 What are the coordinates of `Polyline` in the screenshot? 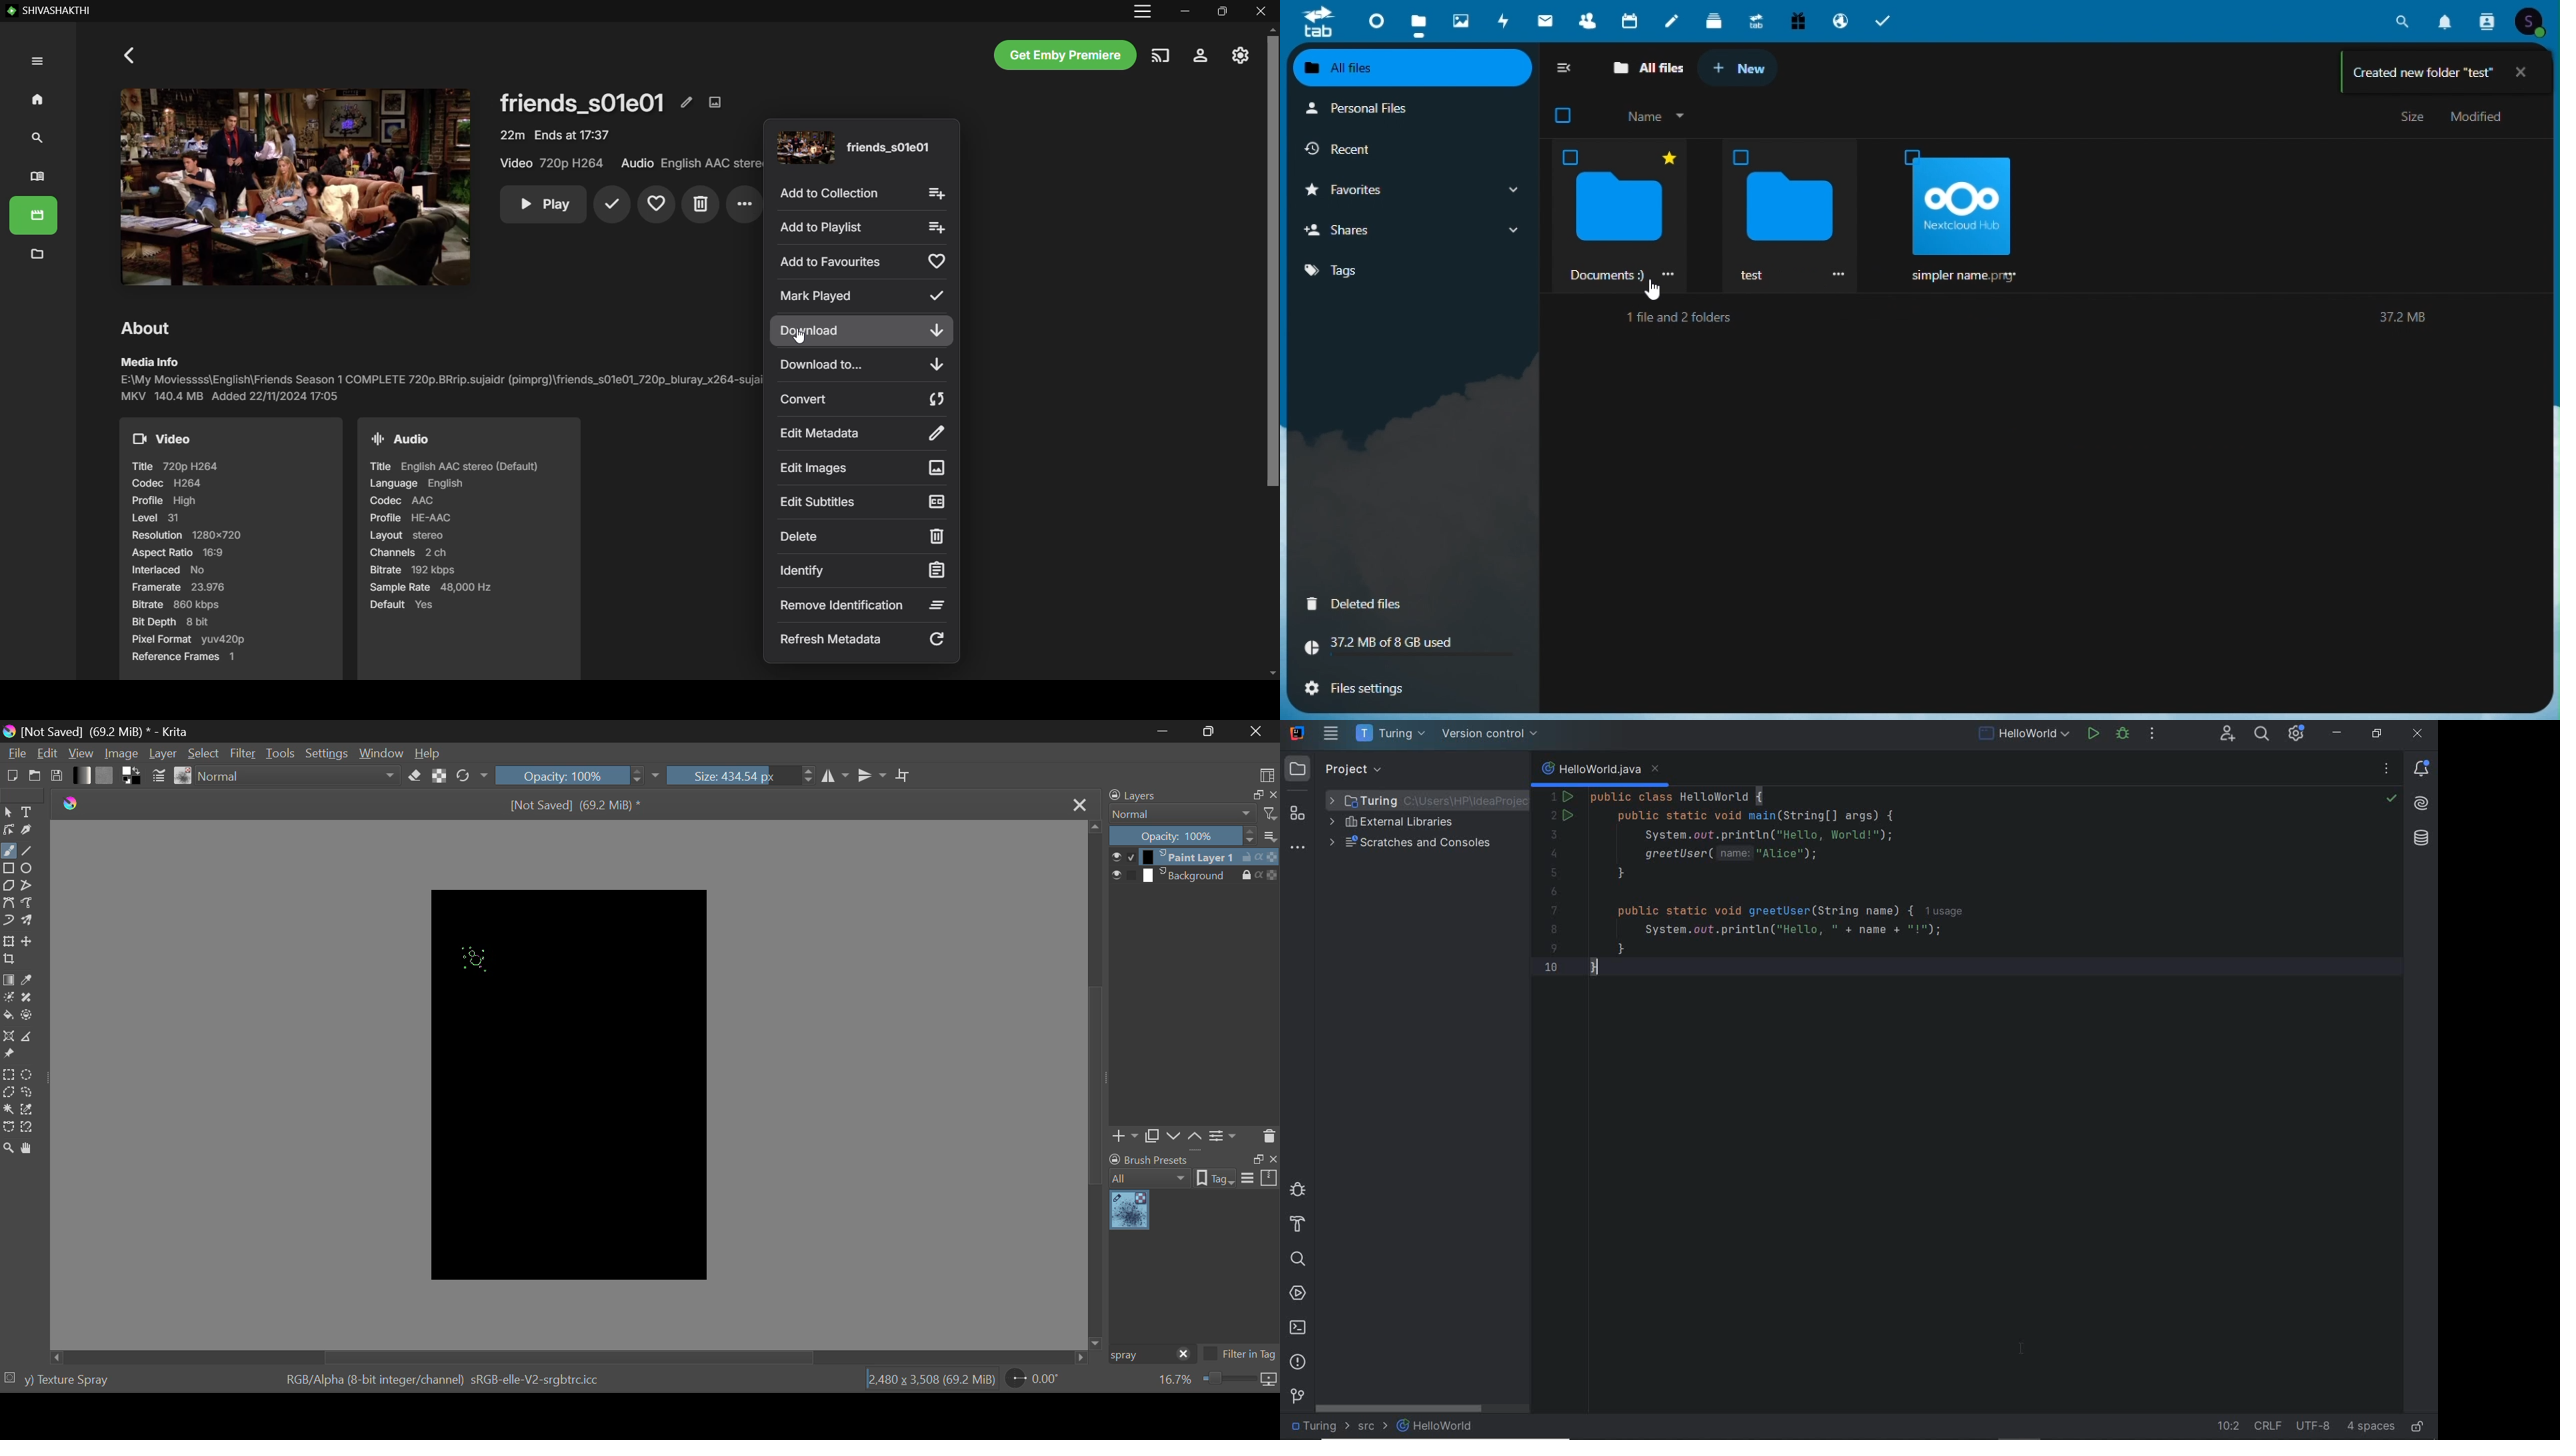 It's located at (28, 886).